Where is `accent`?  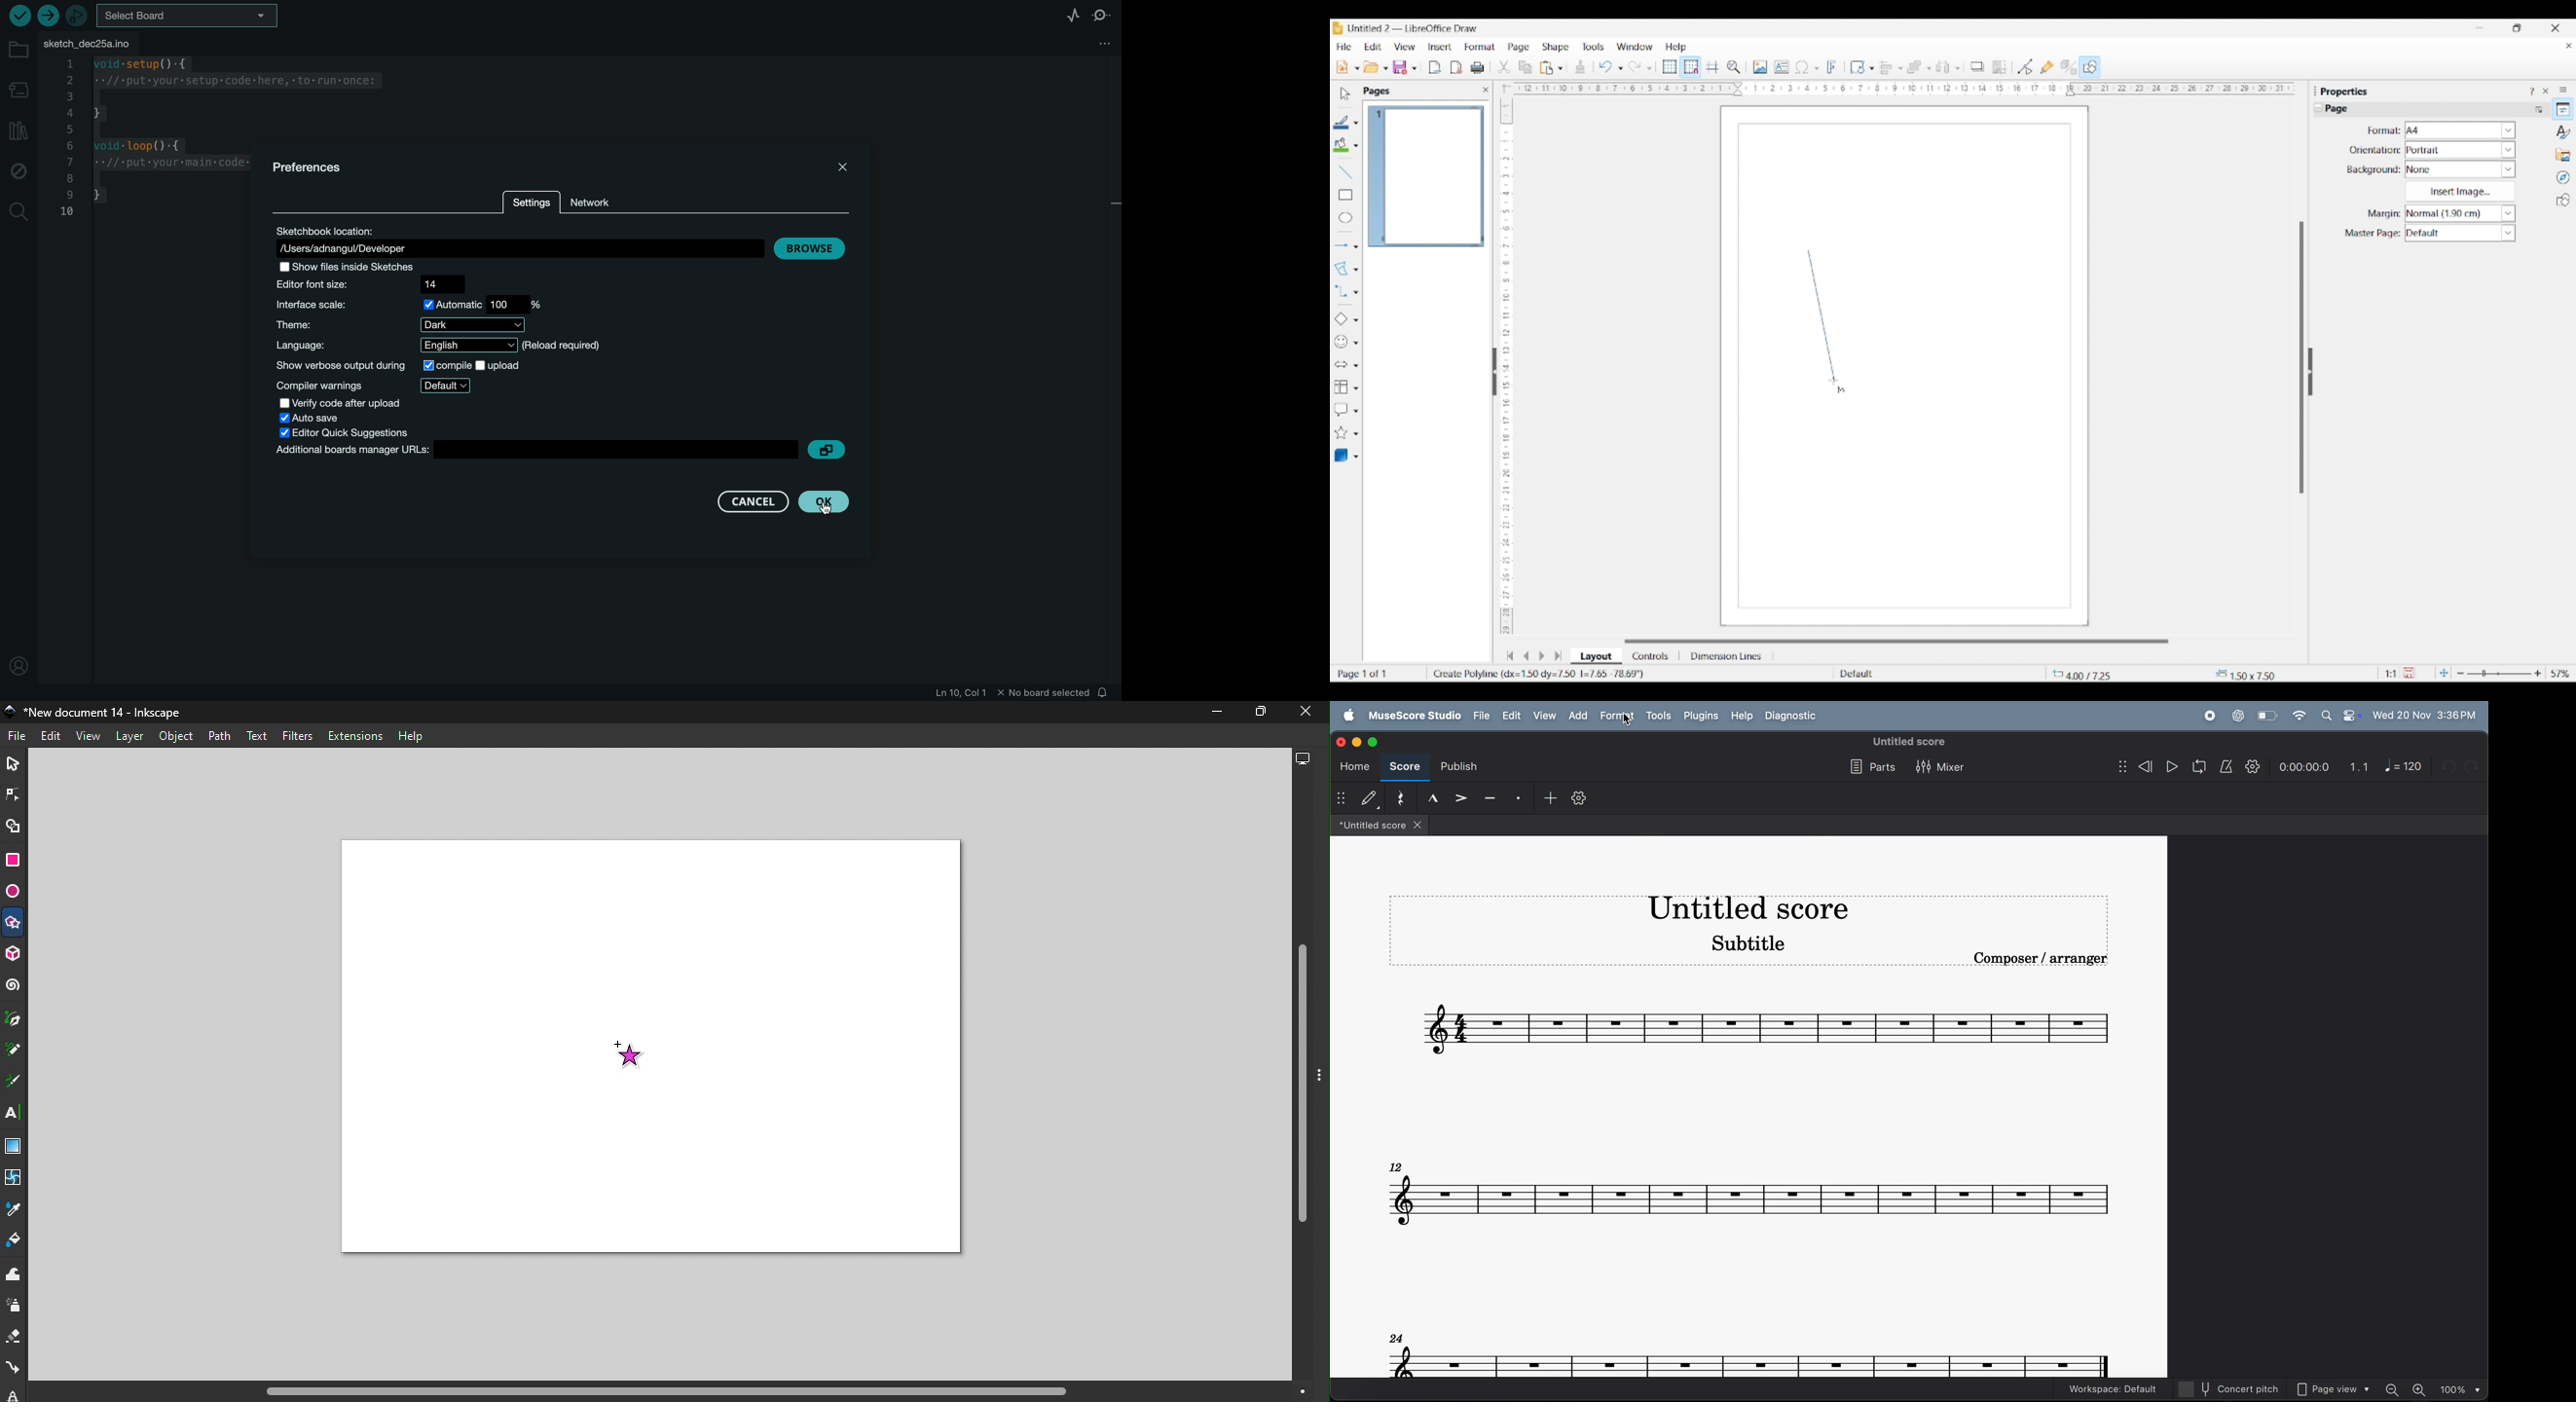
accent is located at coordinates (1463, 799).